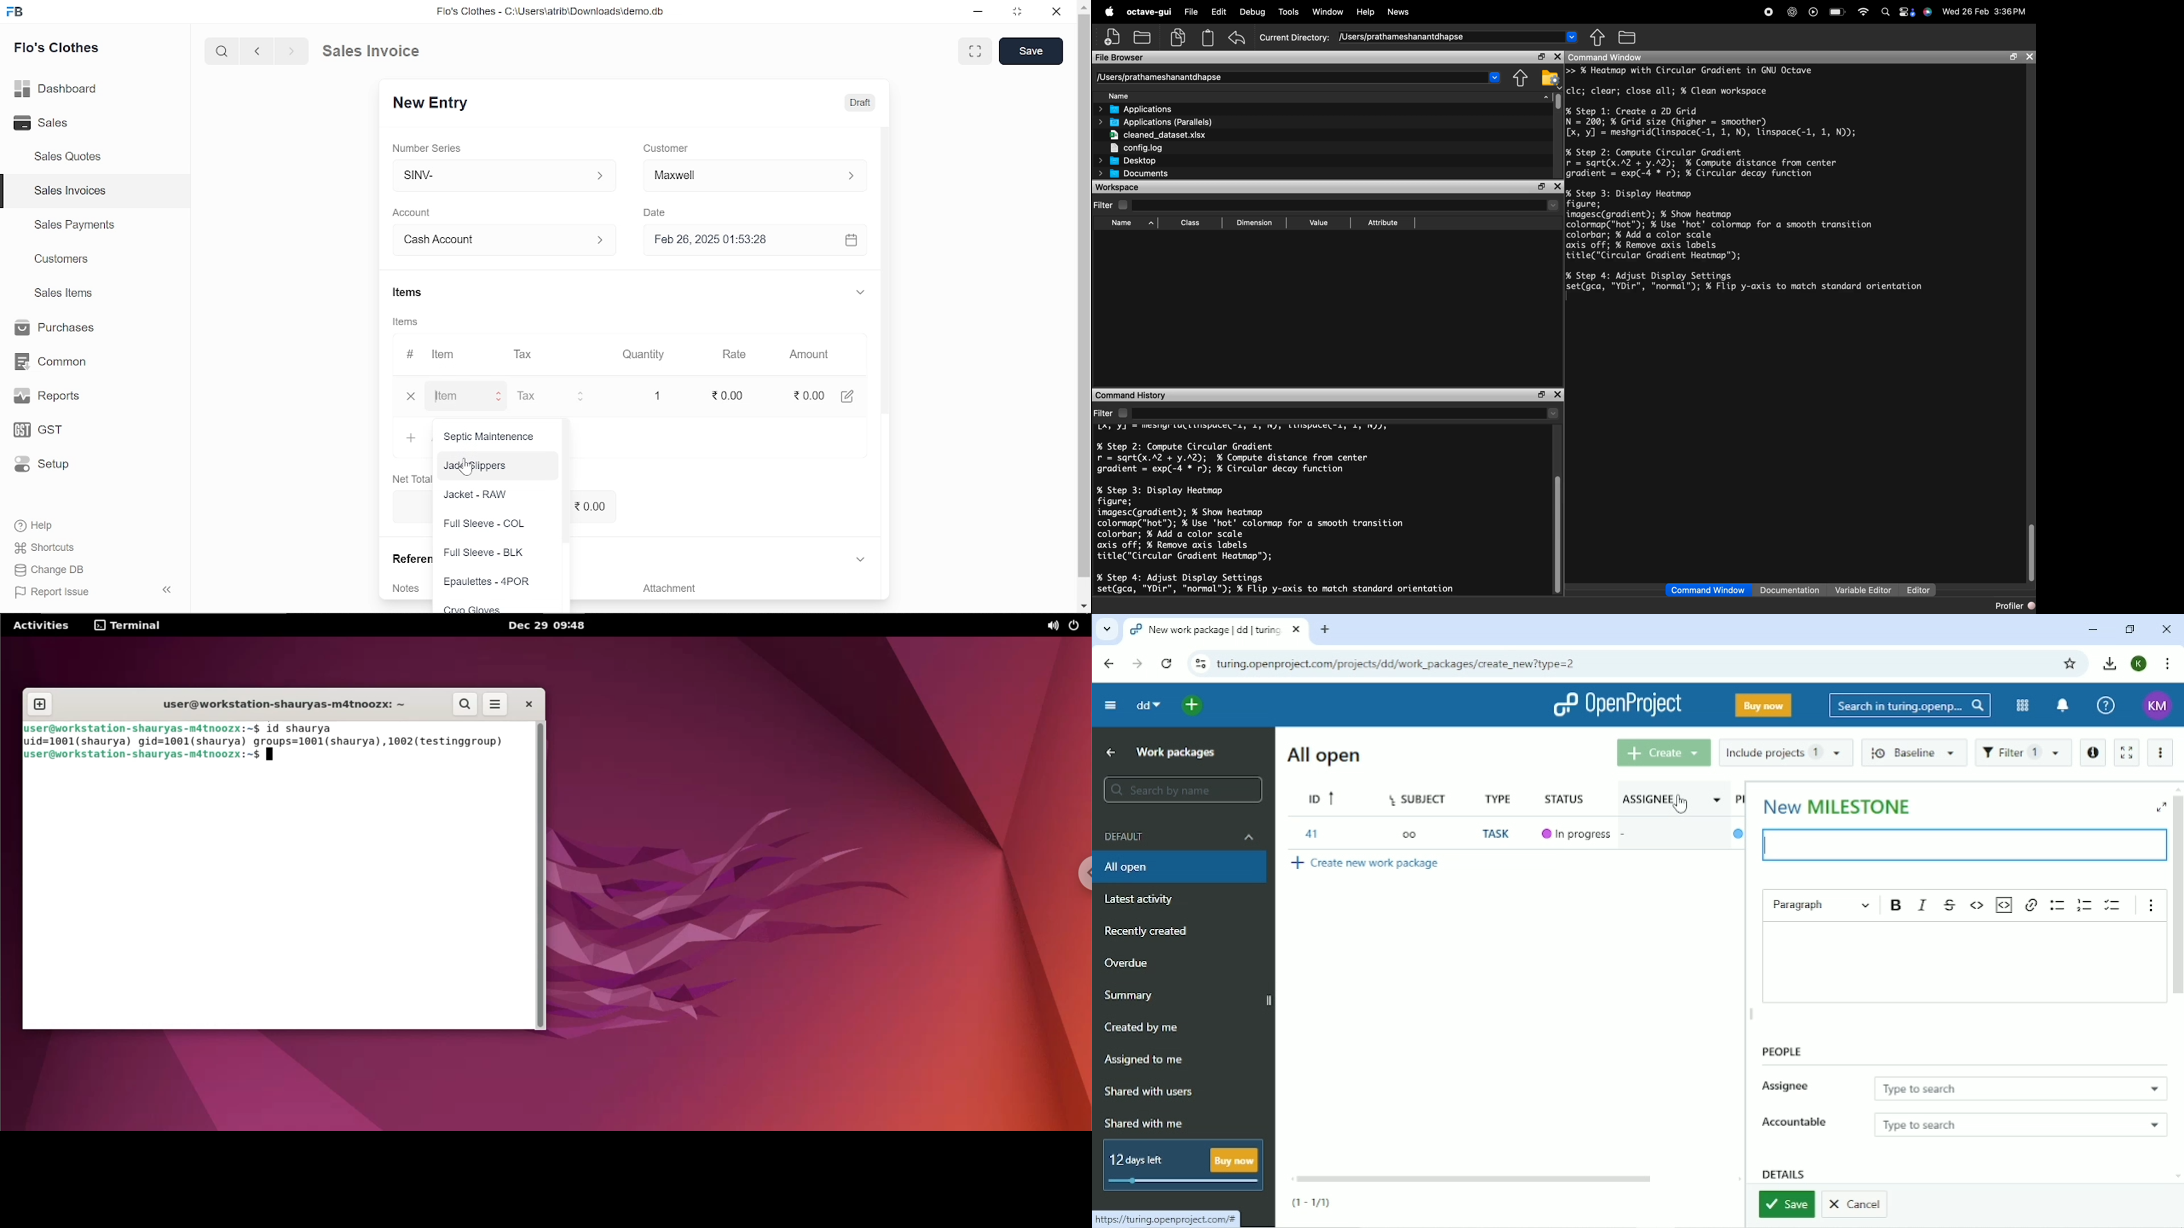 This screenshot has width=2184, height=1232. I want to click on Tax, so click(561, 397).